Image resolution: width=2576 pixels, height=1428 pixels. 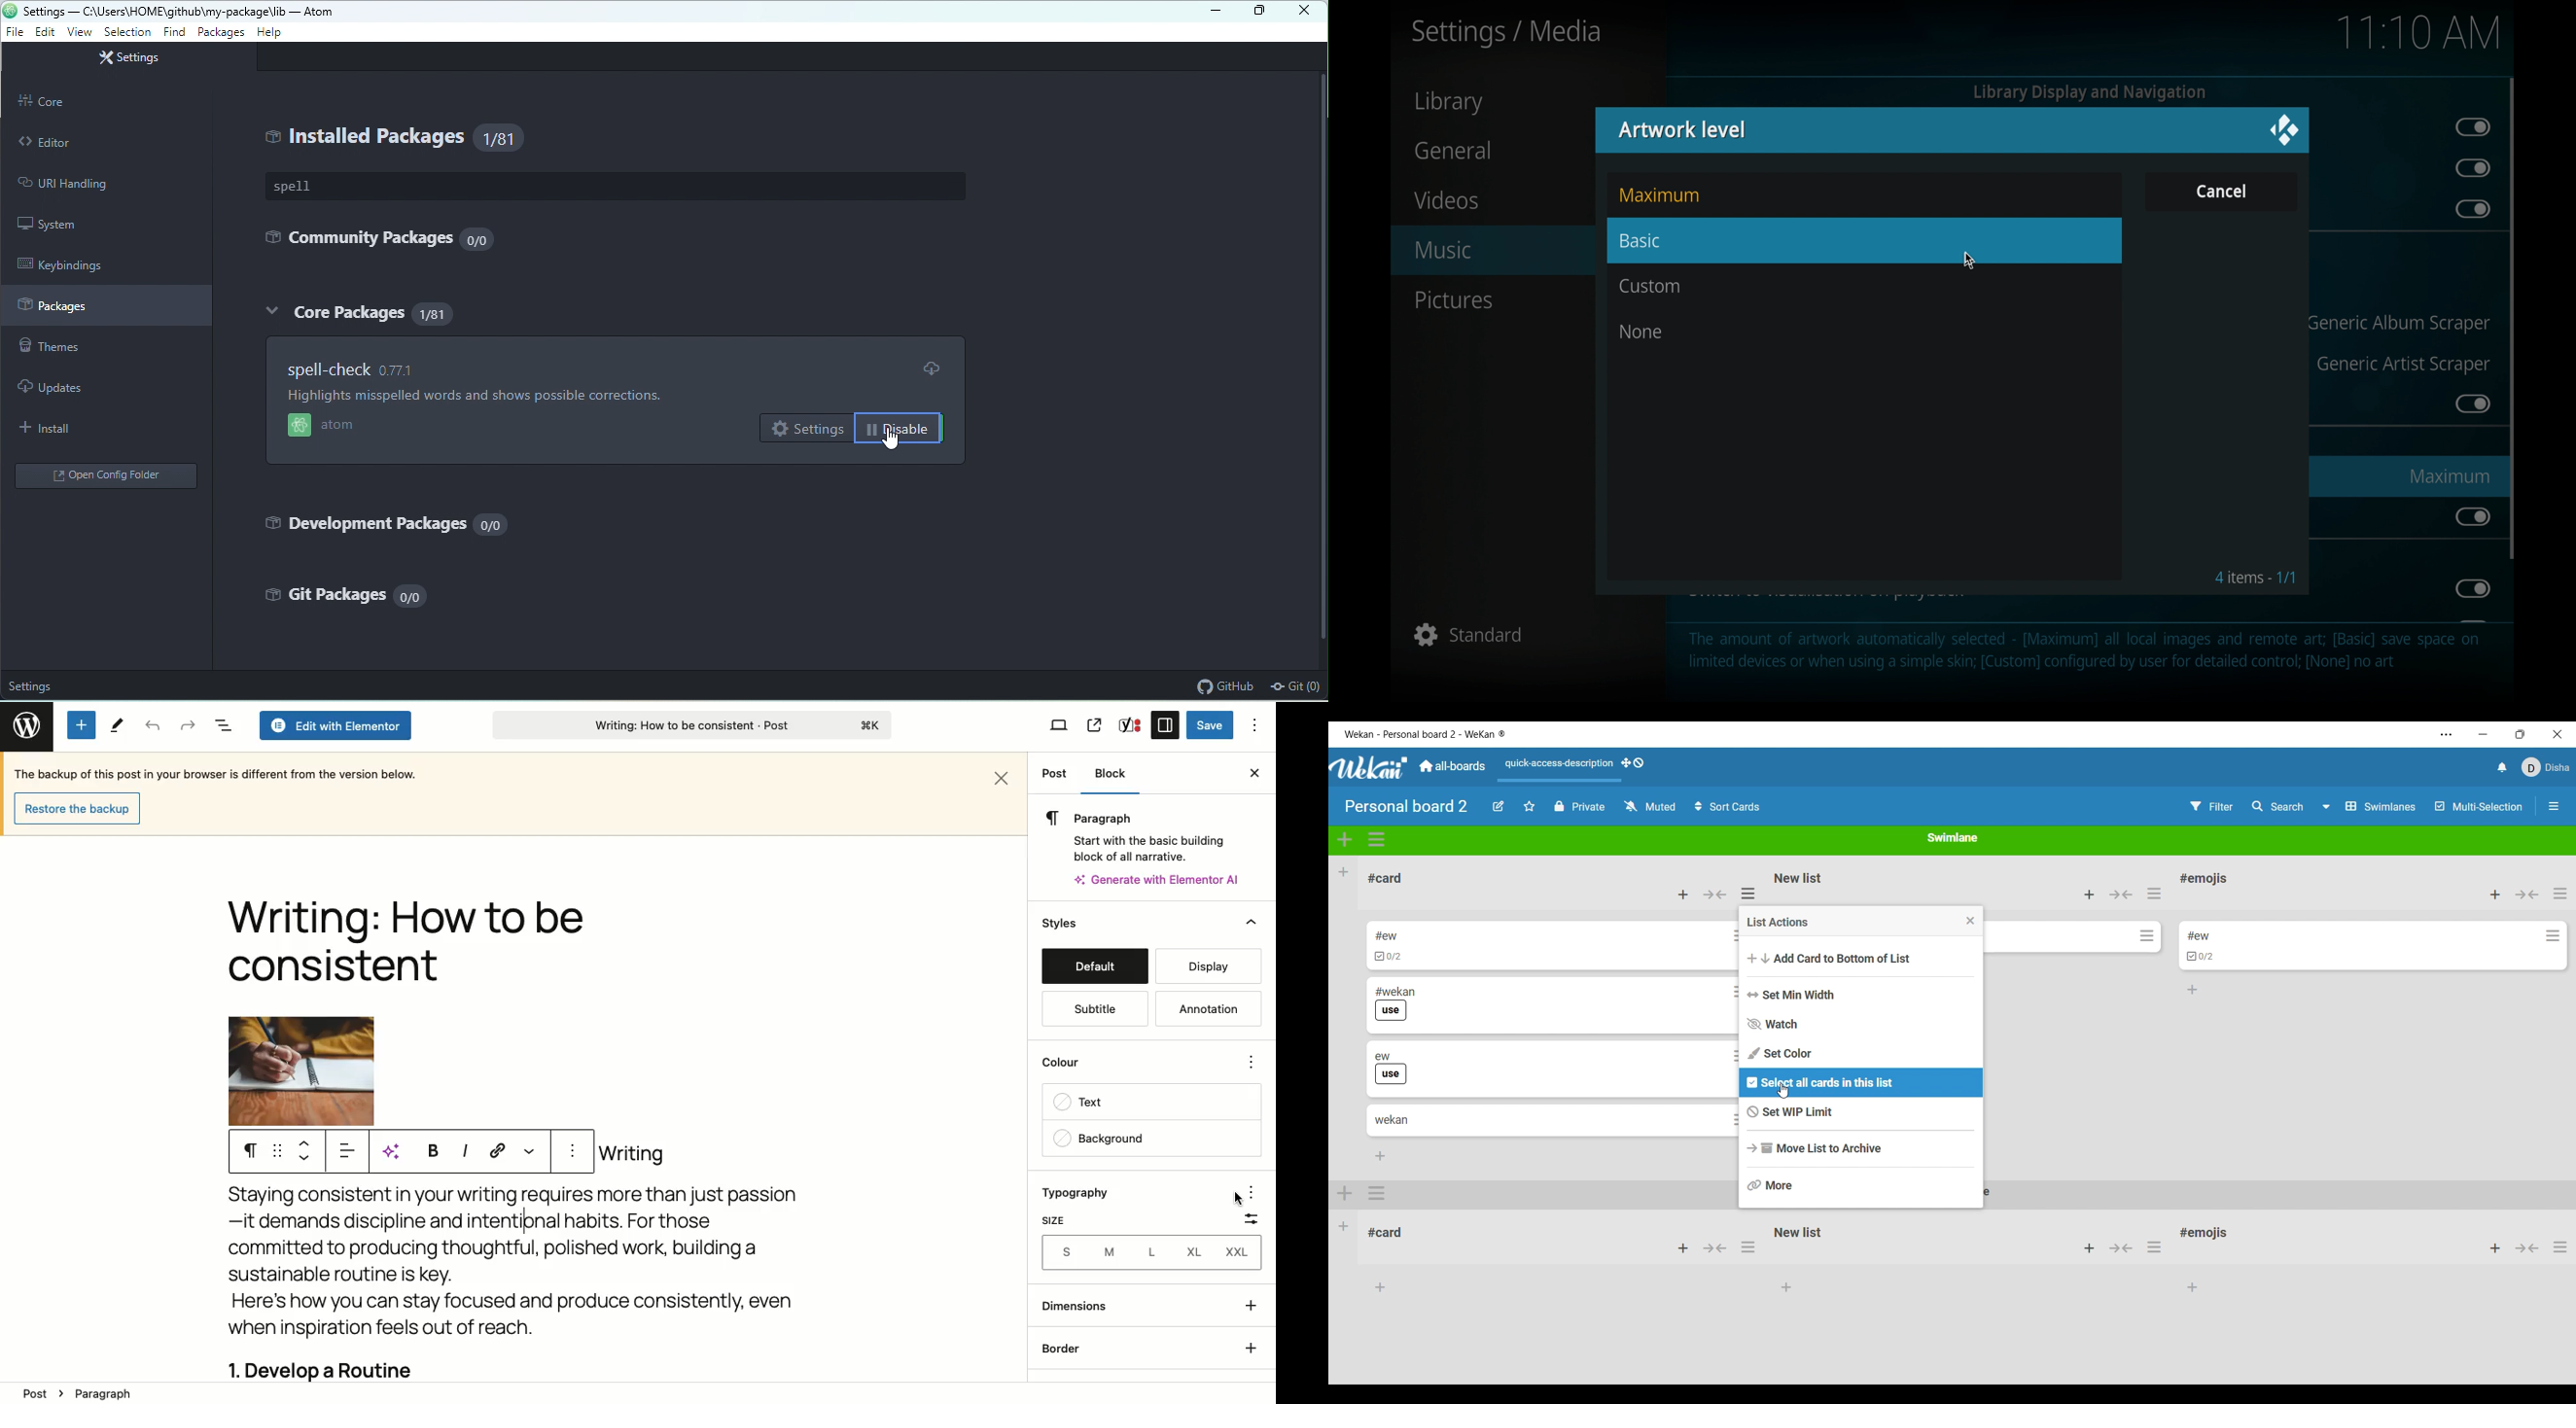 What do you see at coordinates (277, 1151) in the screenshot?
I see `Drag` at bounding box center [277, 1151].